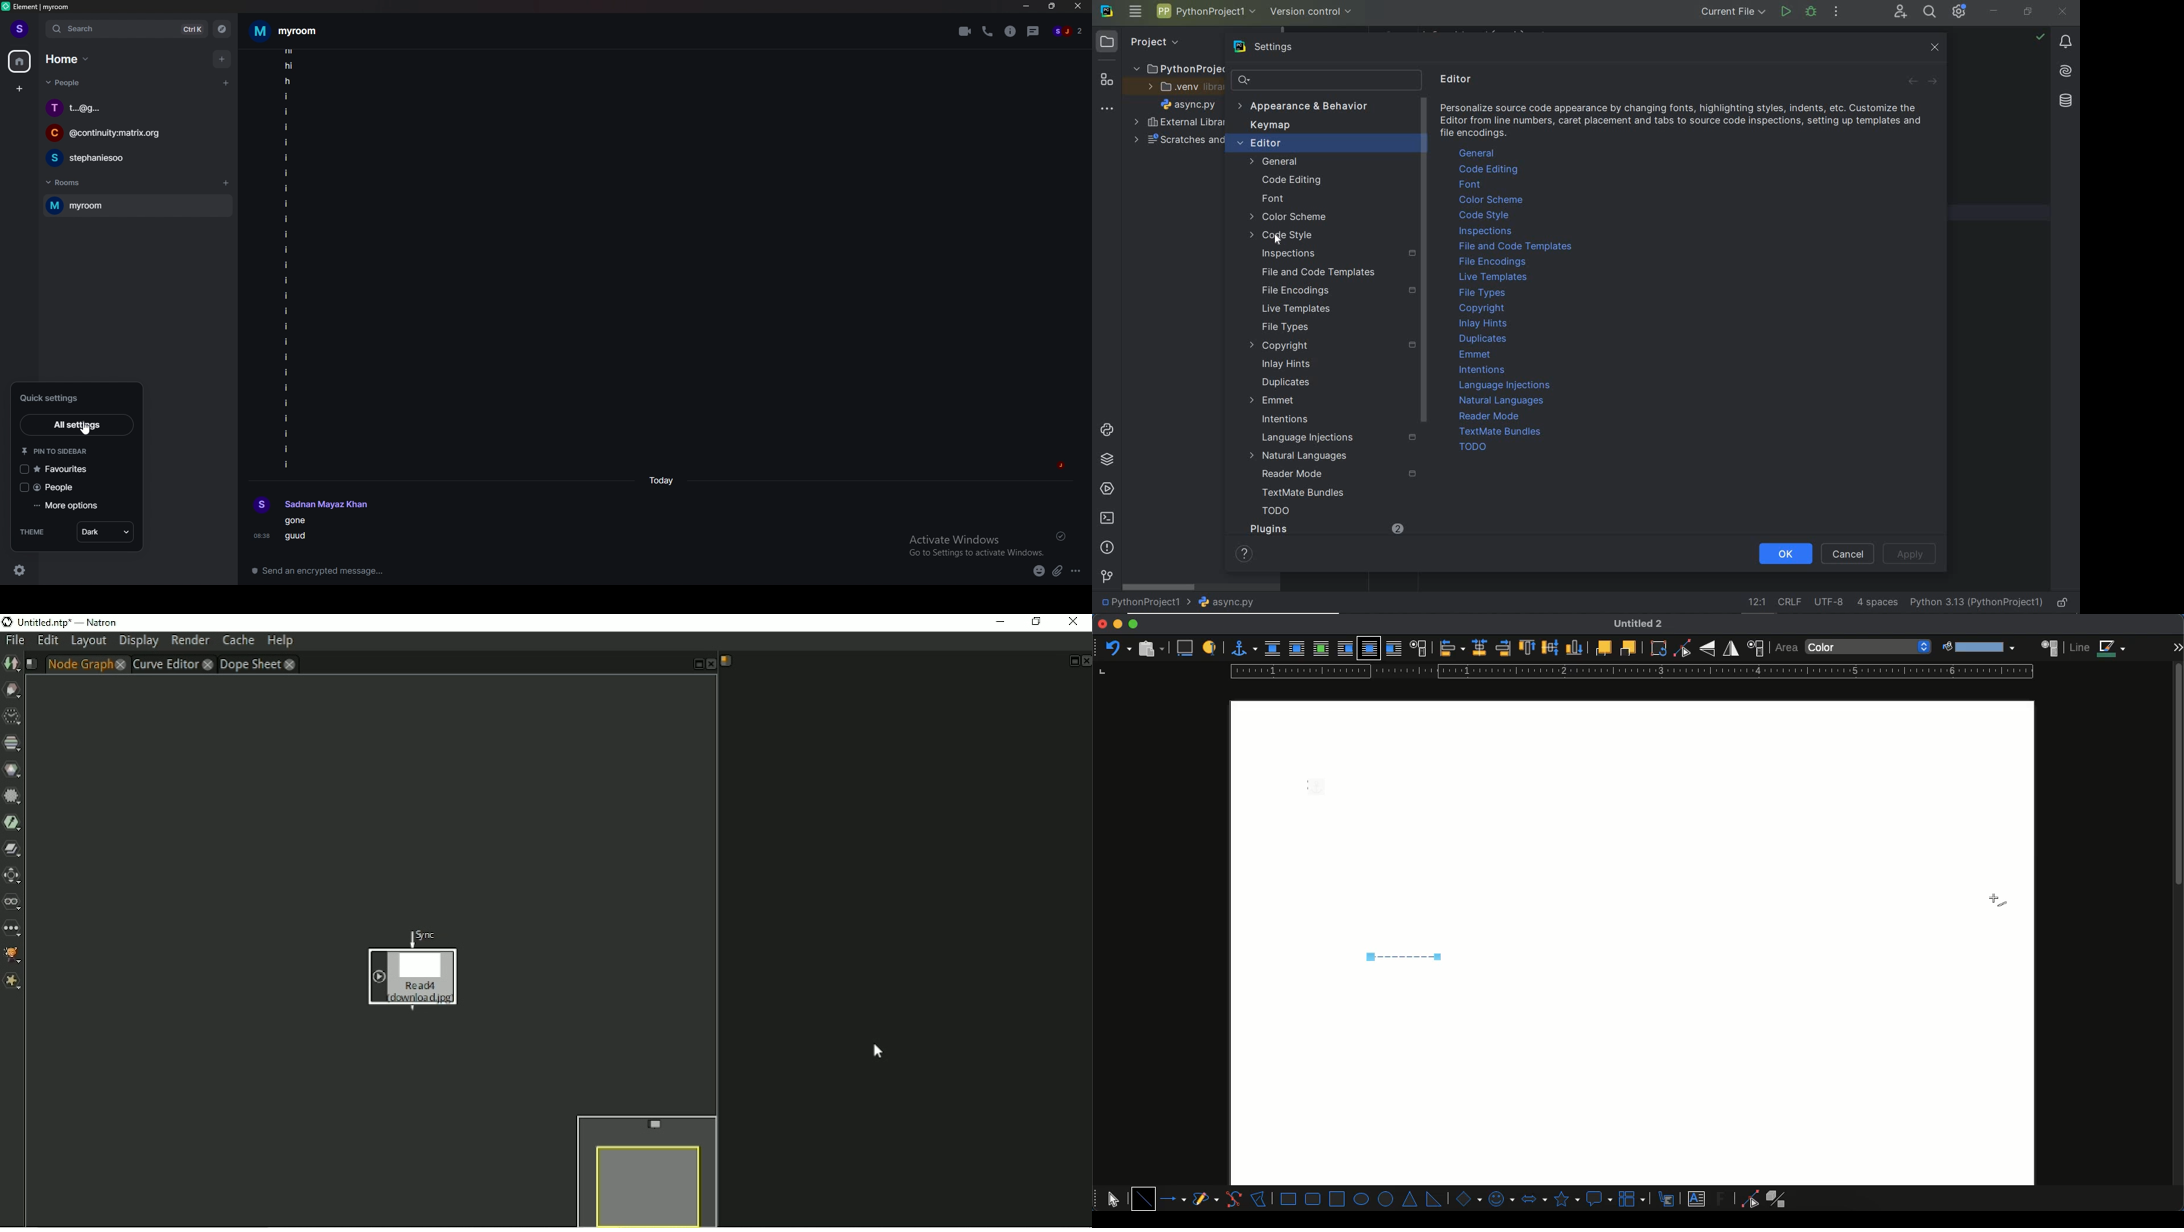 This screenshot has height=1232, width=2184. I want to click on optimal, so click(1320, 648).